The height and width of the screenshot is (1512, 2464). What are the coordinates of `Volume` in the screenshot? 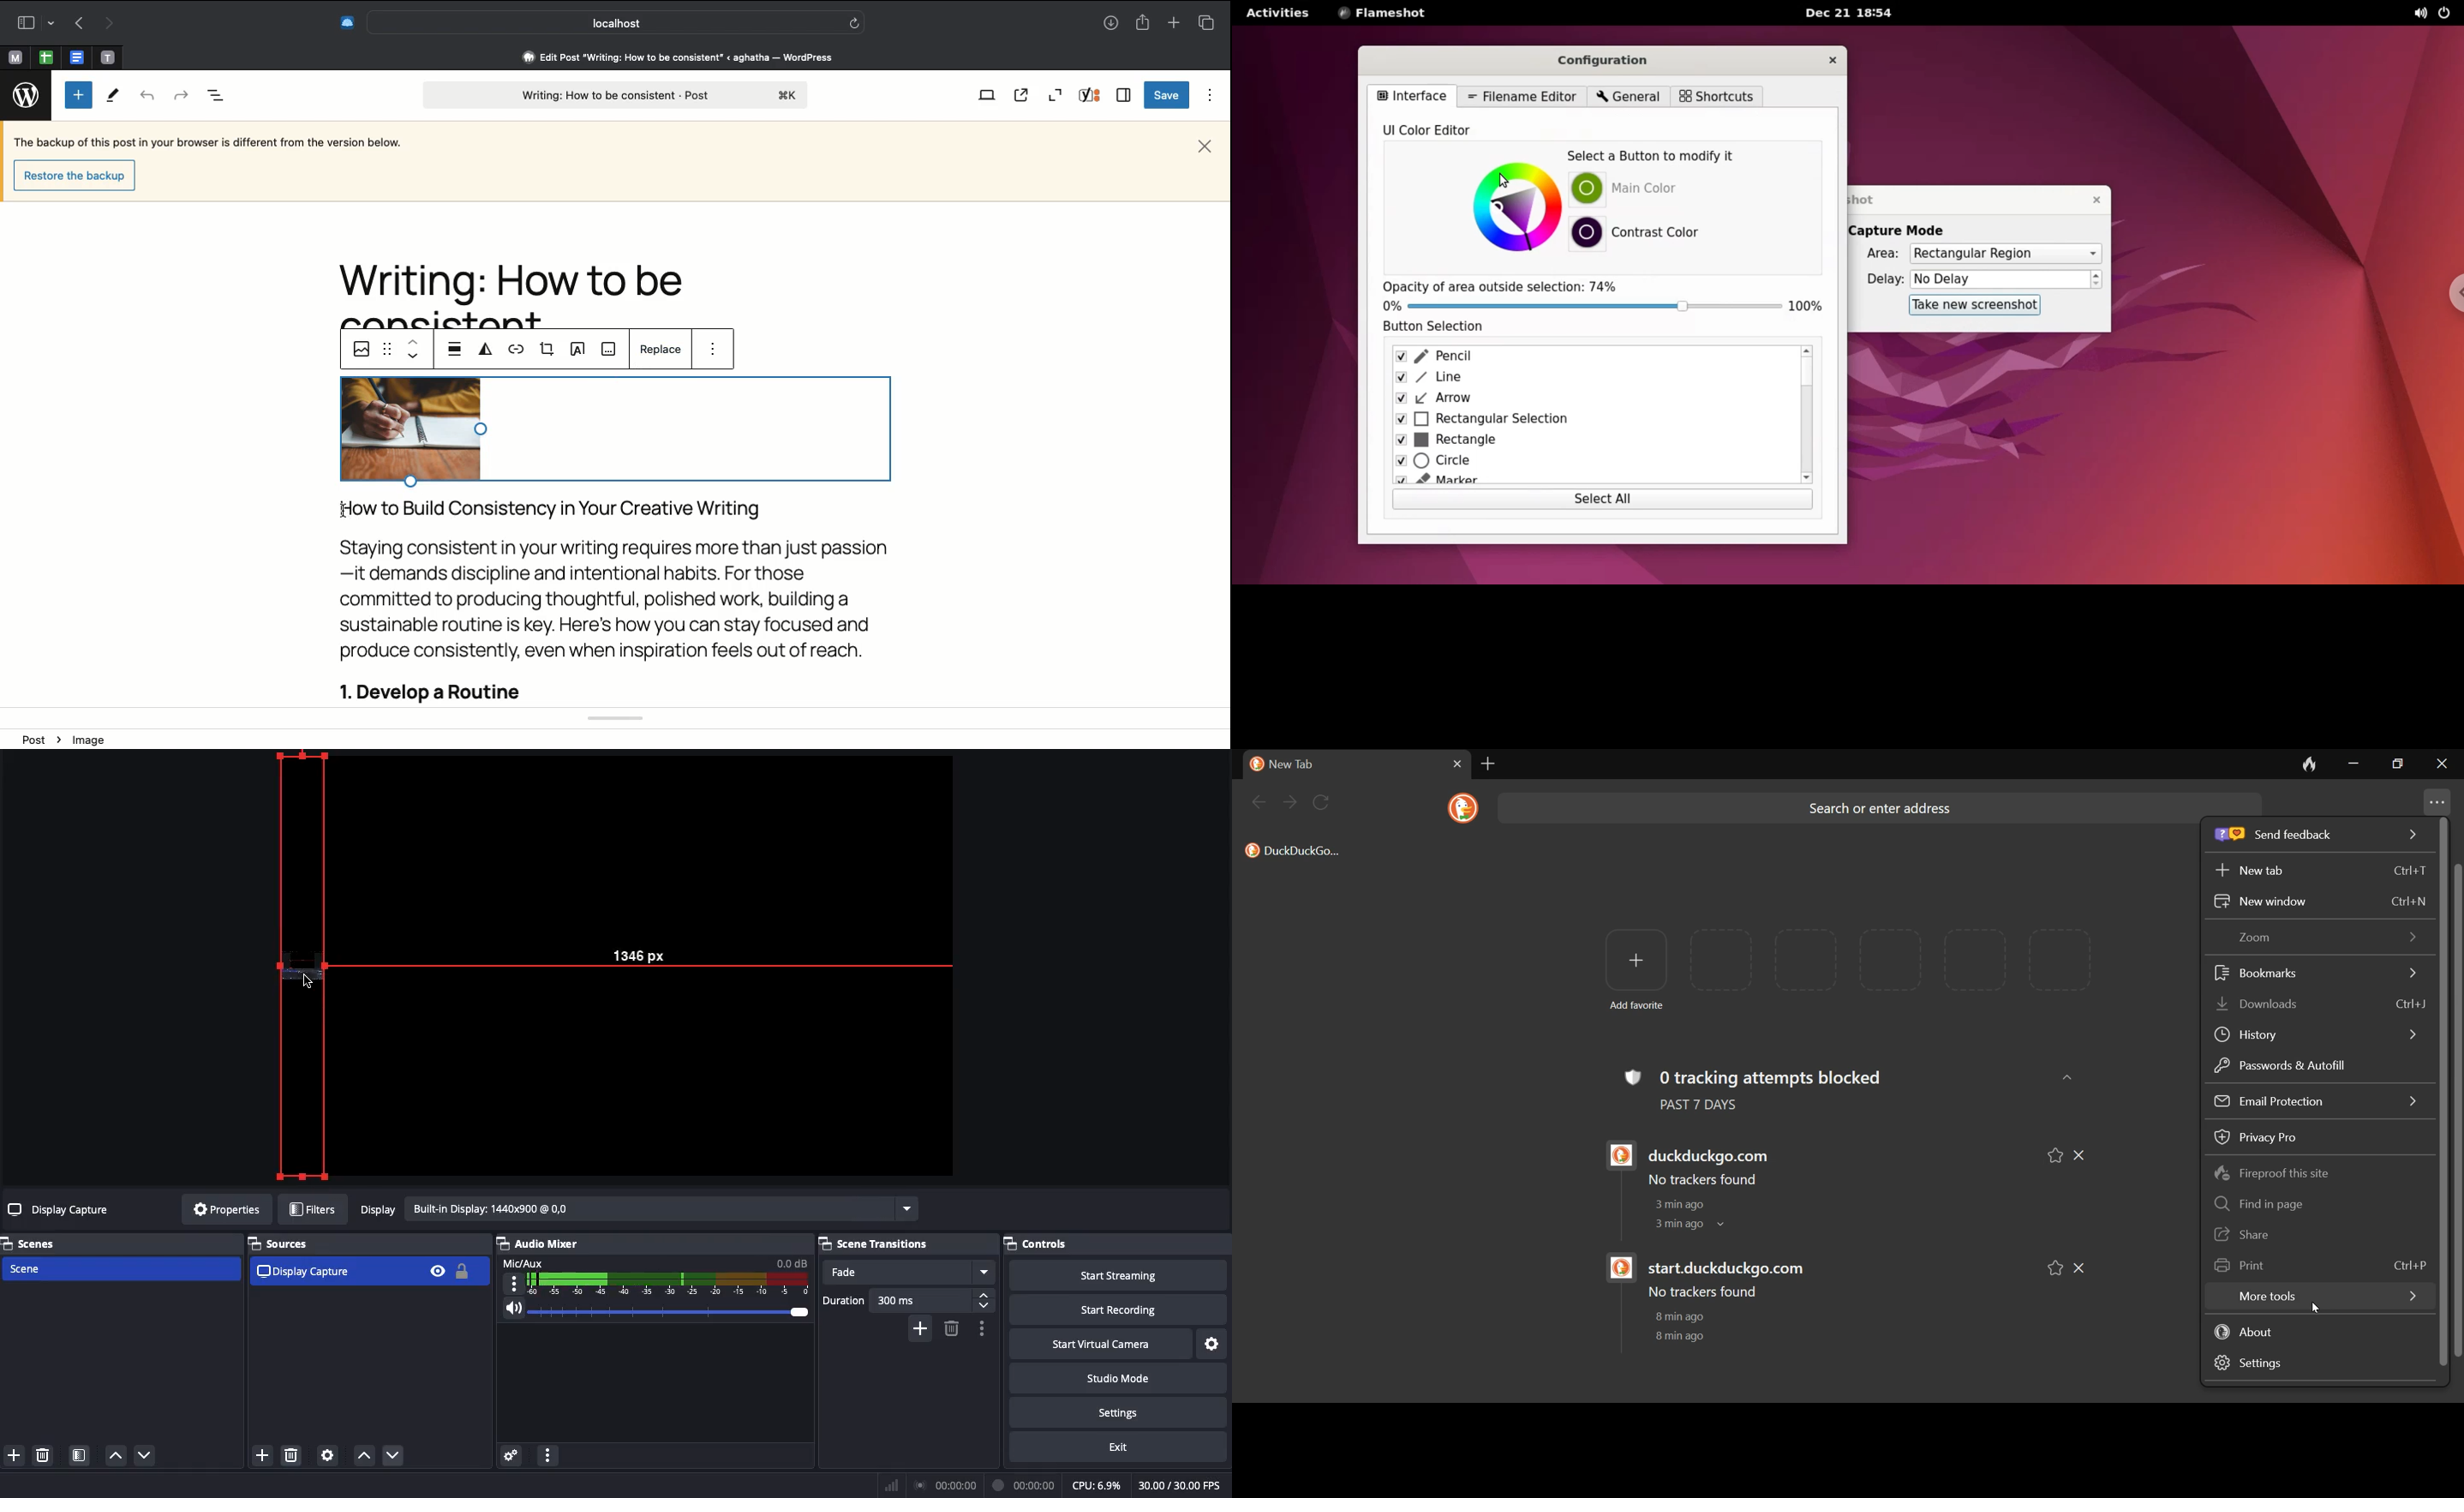 It's located at (651, 1313).